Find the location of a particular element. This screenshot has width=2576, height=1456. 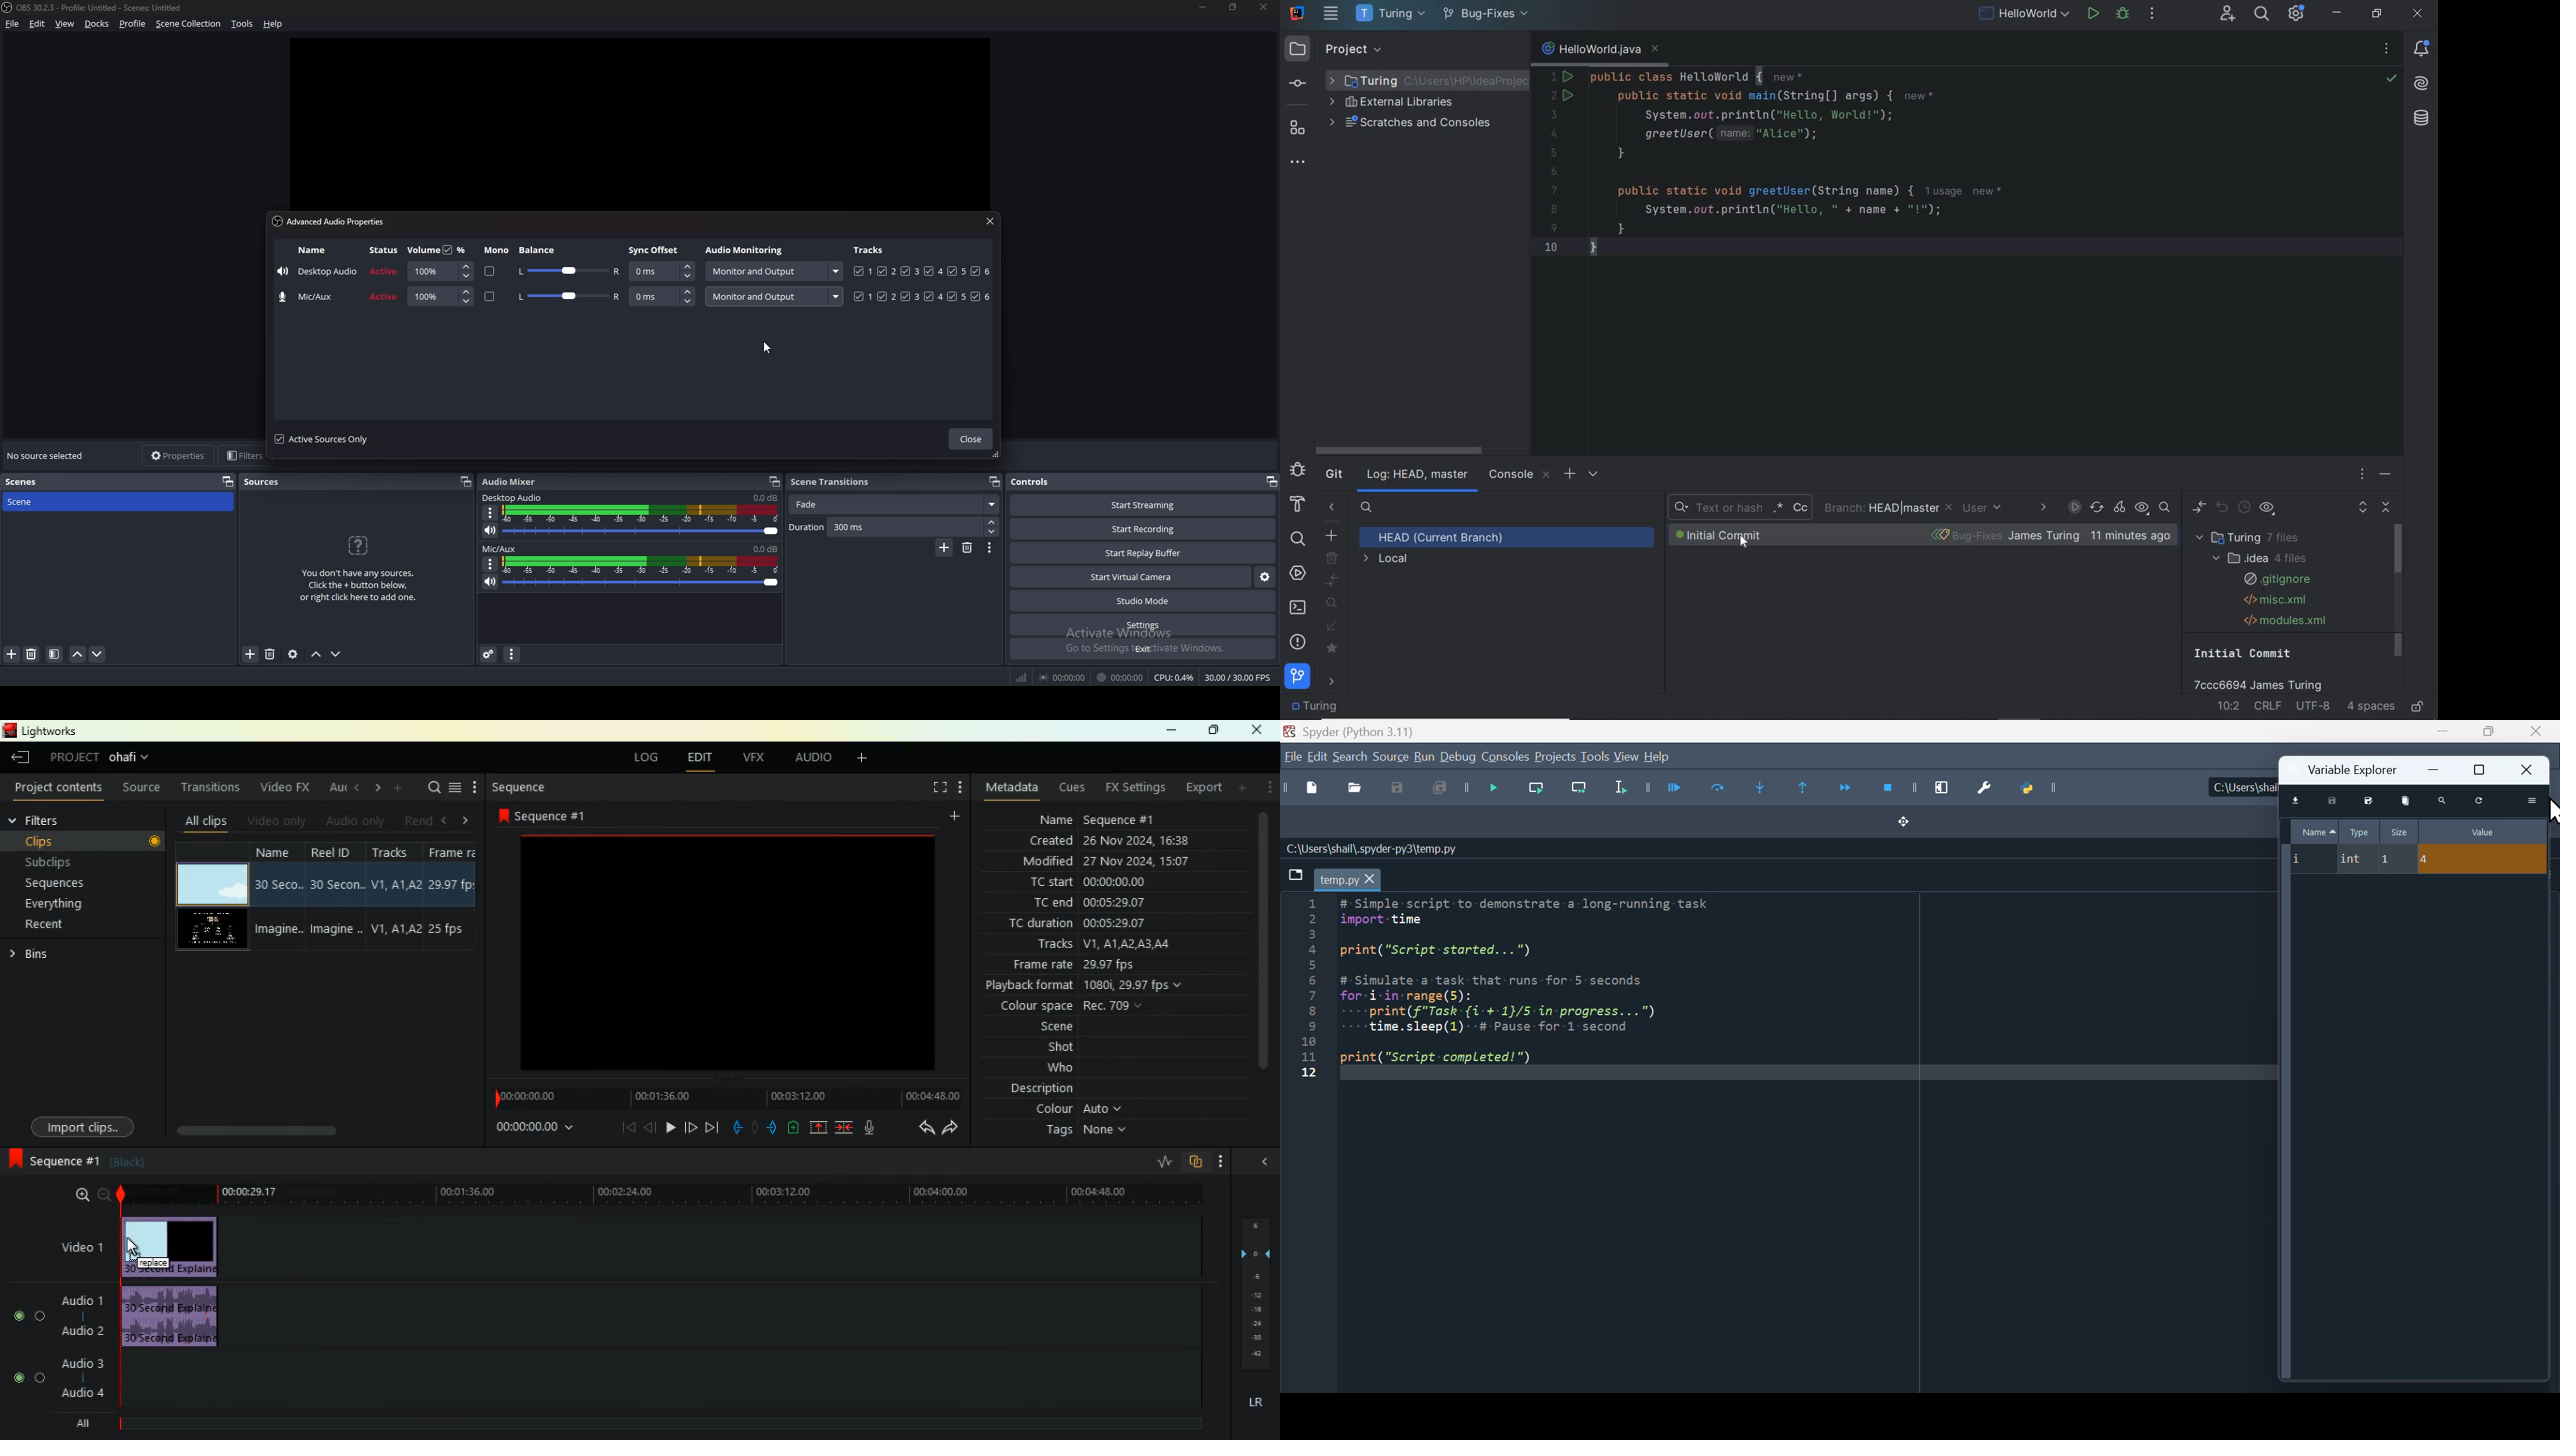

mark/unmark favorites is located at coordinates (1334, 649).